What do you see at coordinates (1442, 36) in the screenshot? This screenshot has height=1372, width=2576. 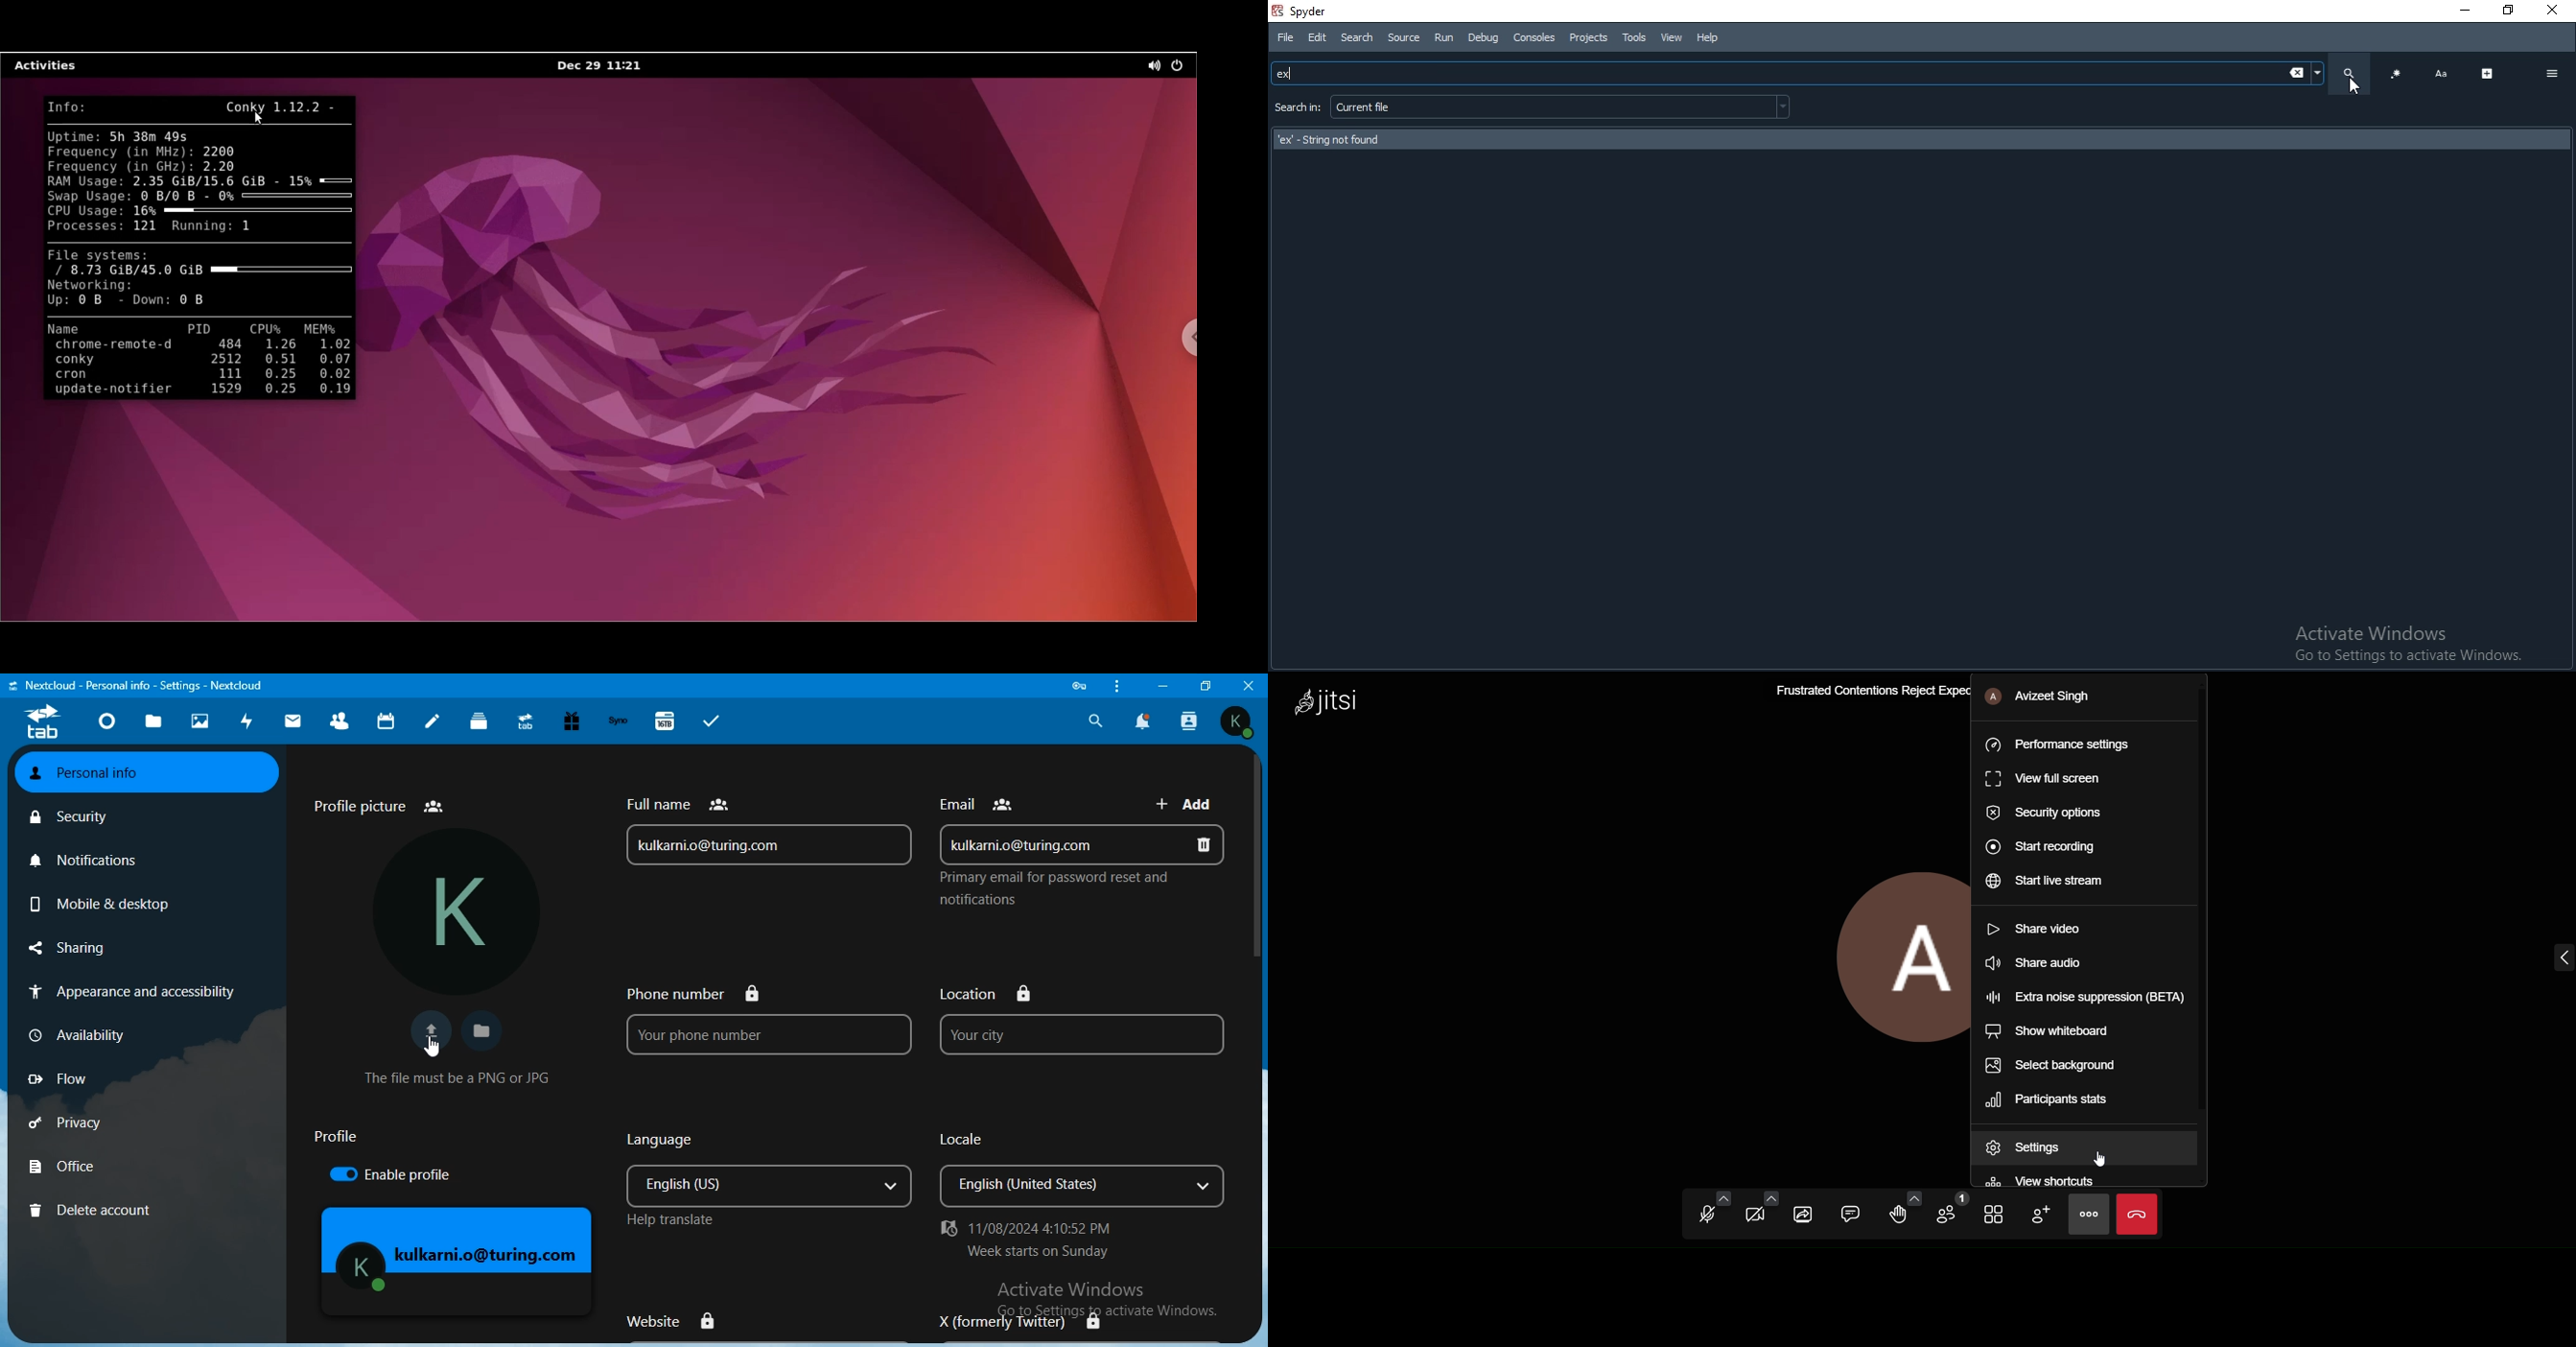 I see `Run` at bounding box center [1442, 36].